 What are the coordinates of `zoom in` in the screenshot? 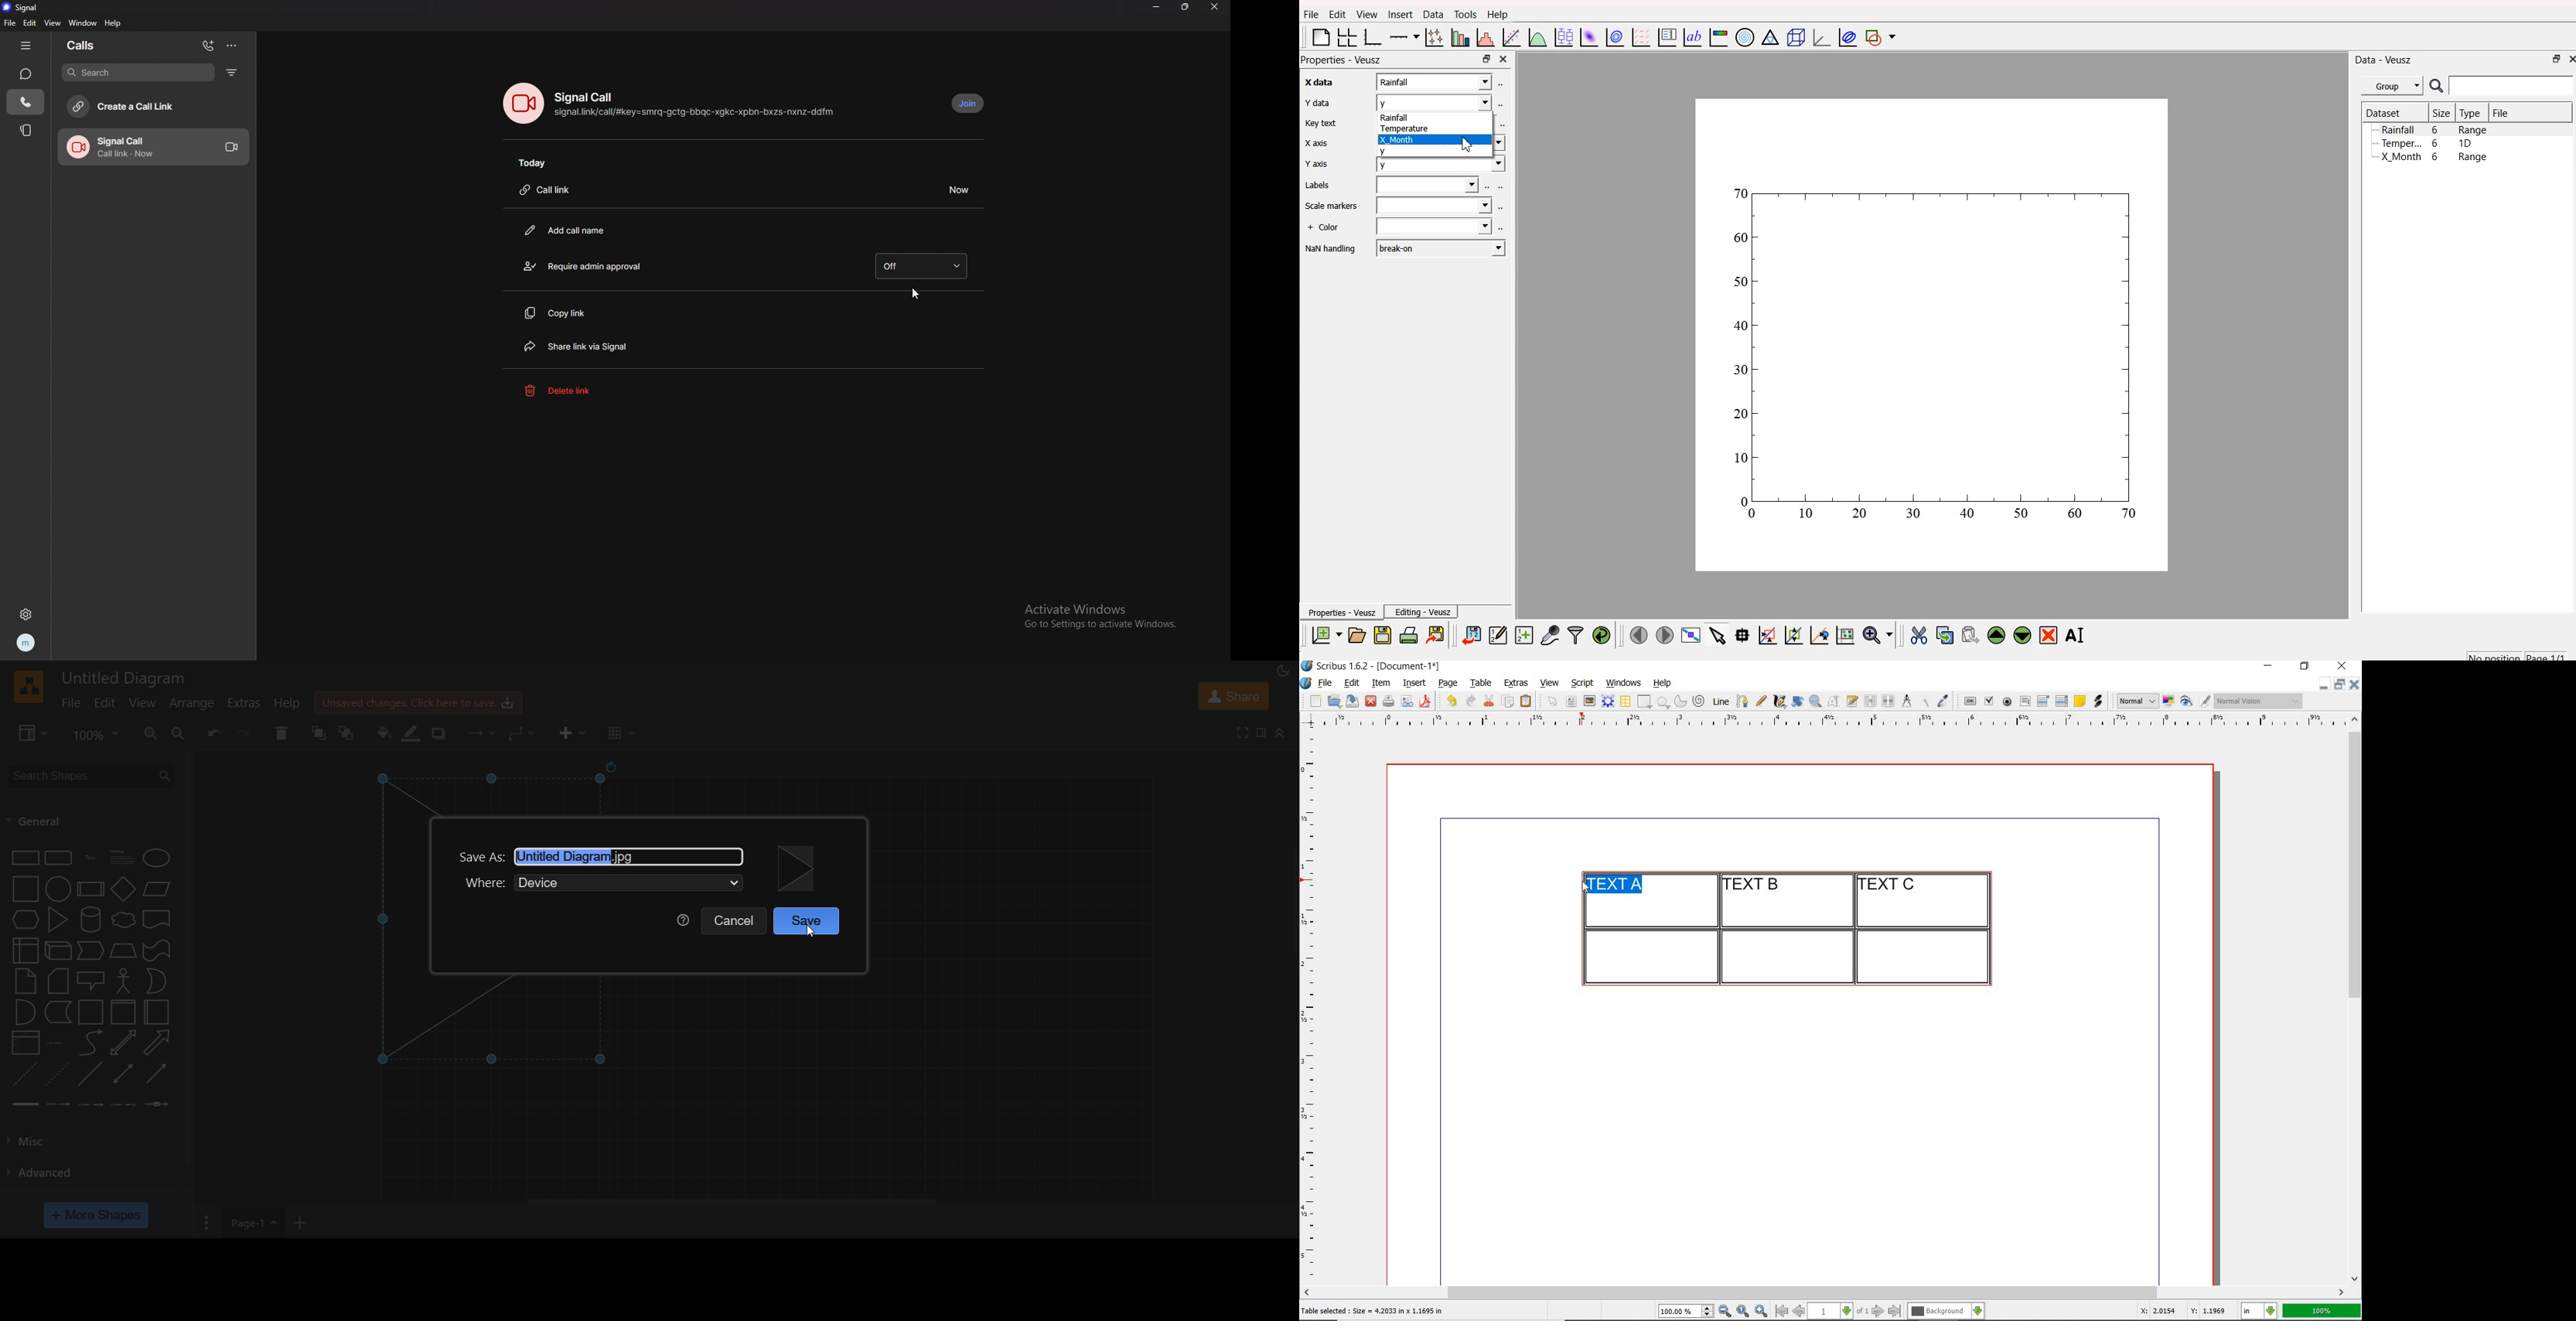 It's located at (1762, 1312).